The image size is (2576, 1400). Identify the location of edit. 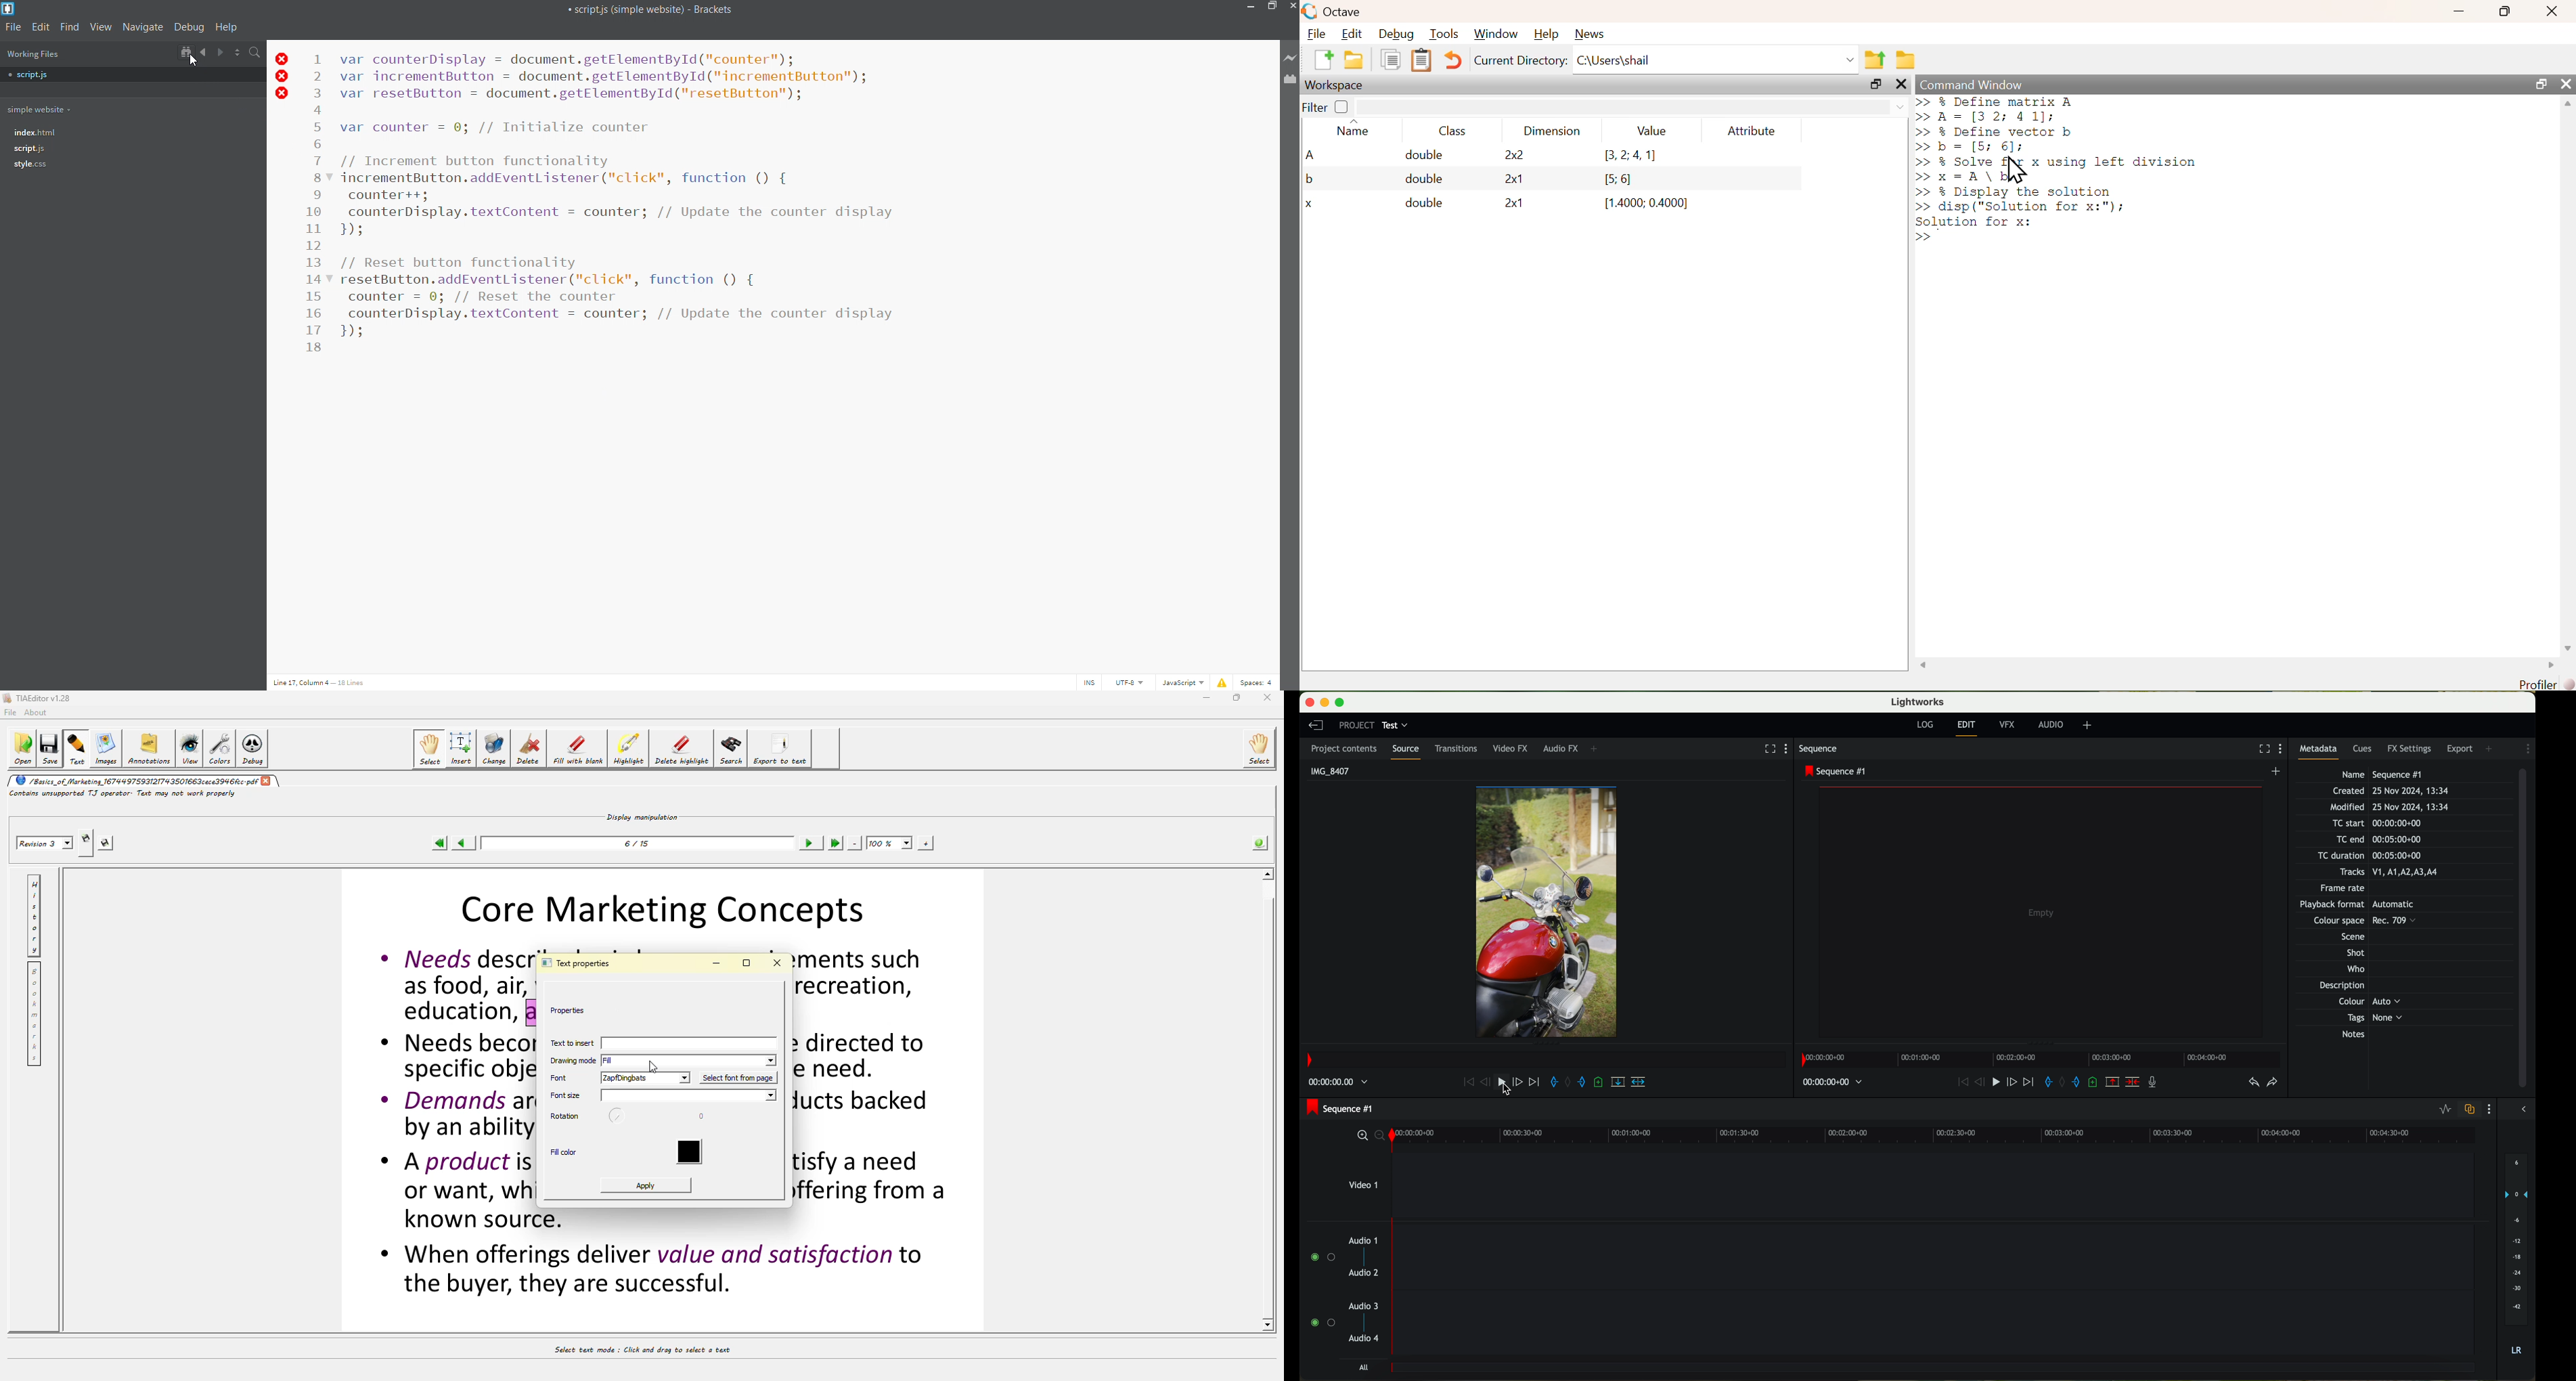
(41, 28).